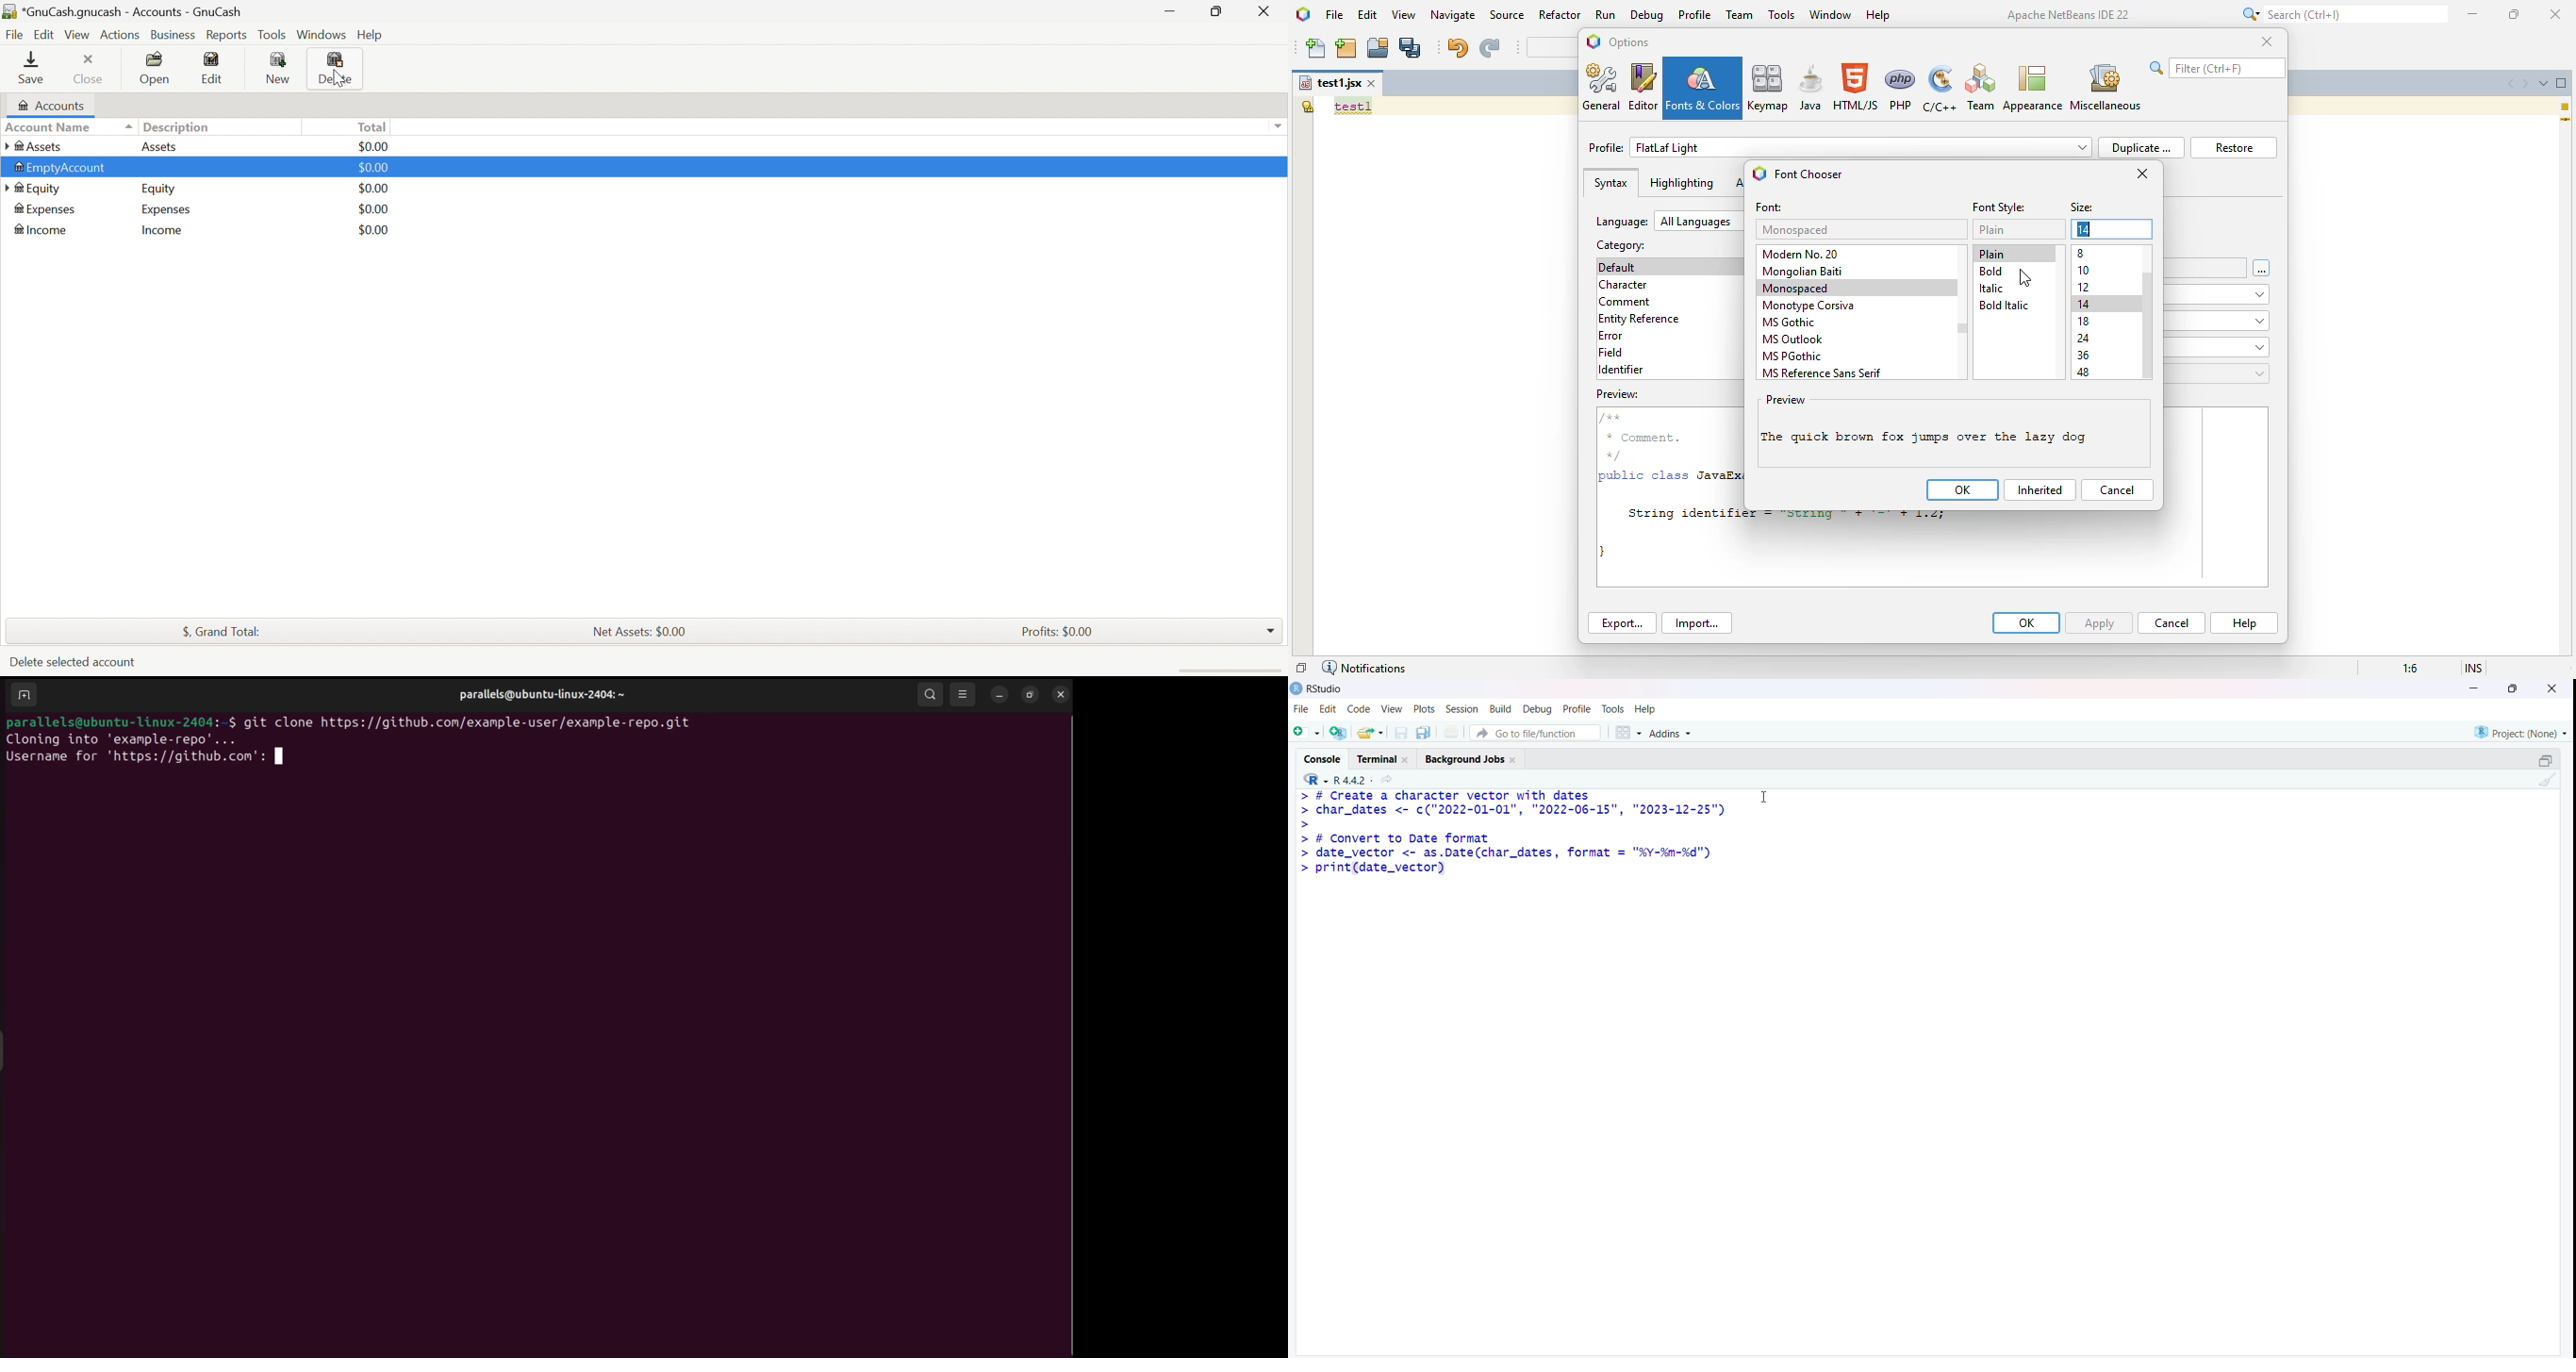 The height and width of the screenshot is (1372, 2576). What do you see at coordinates (1613, 708) in the screenshot?
I see `Tools` at bounding box center [1613, 708].